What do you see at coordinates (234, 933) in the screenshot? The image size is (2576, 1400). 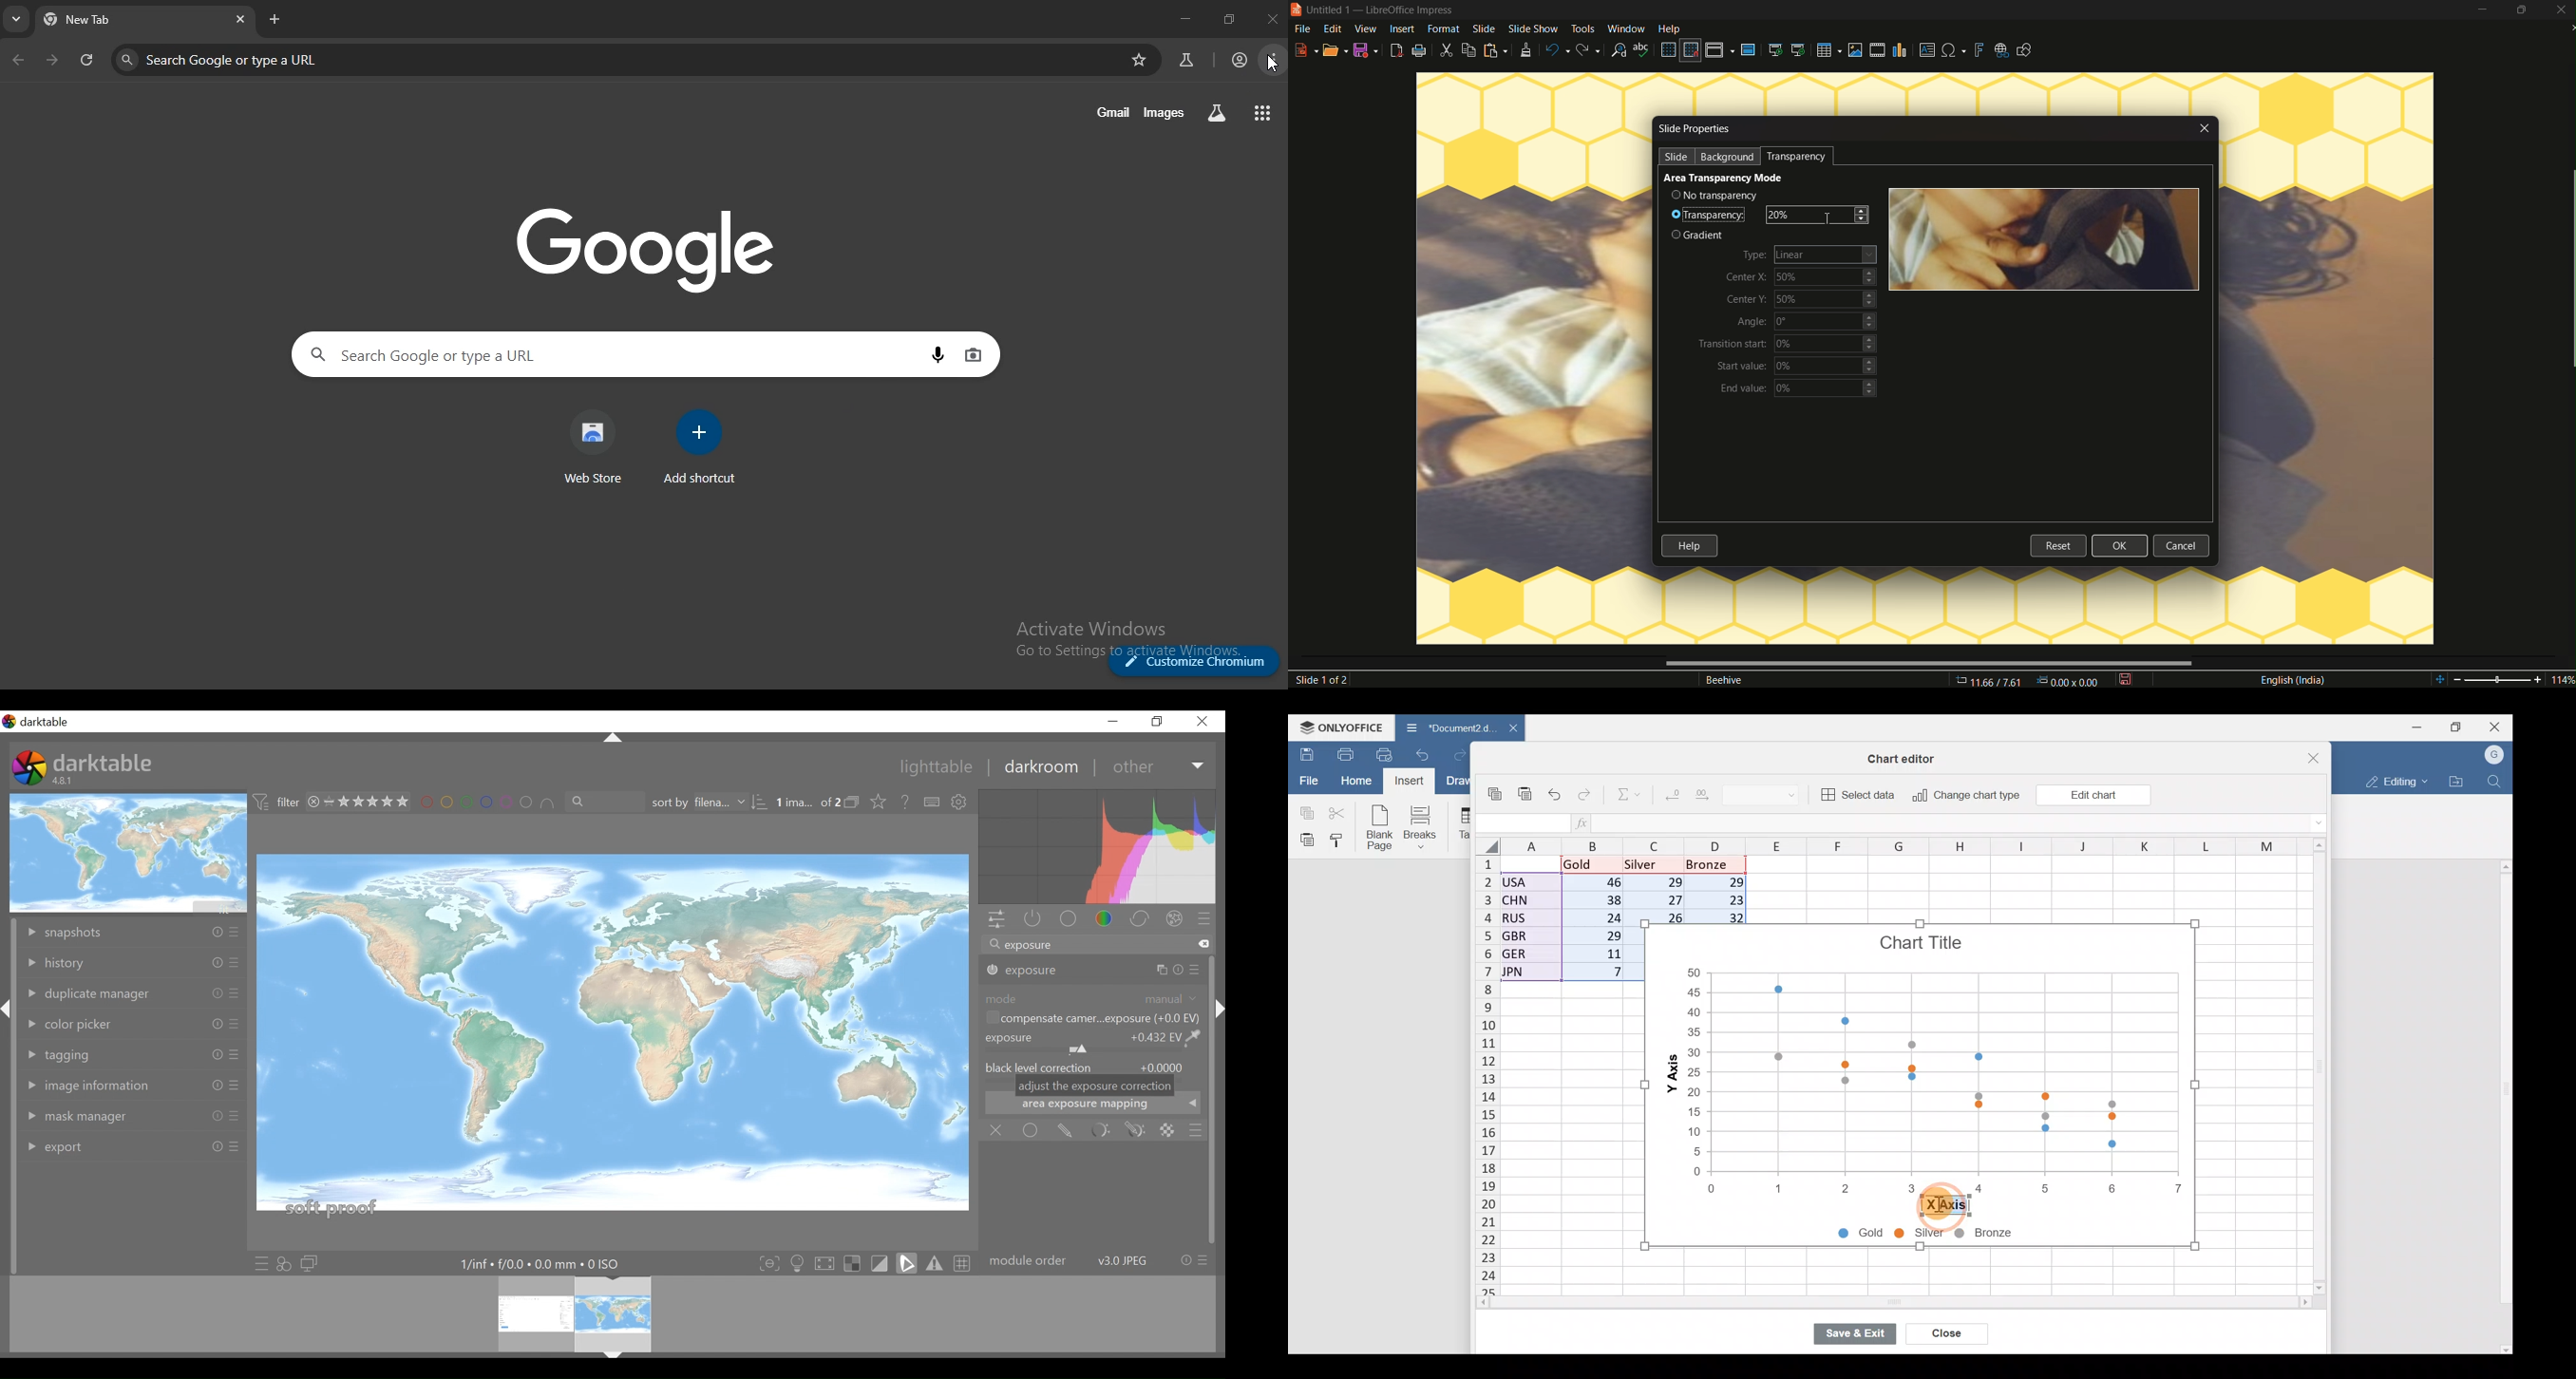 I see `` at bounding box center [234, 933].